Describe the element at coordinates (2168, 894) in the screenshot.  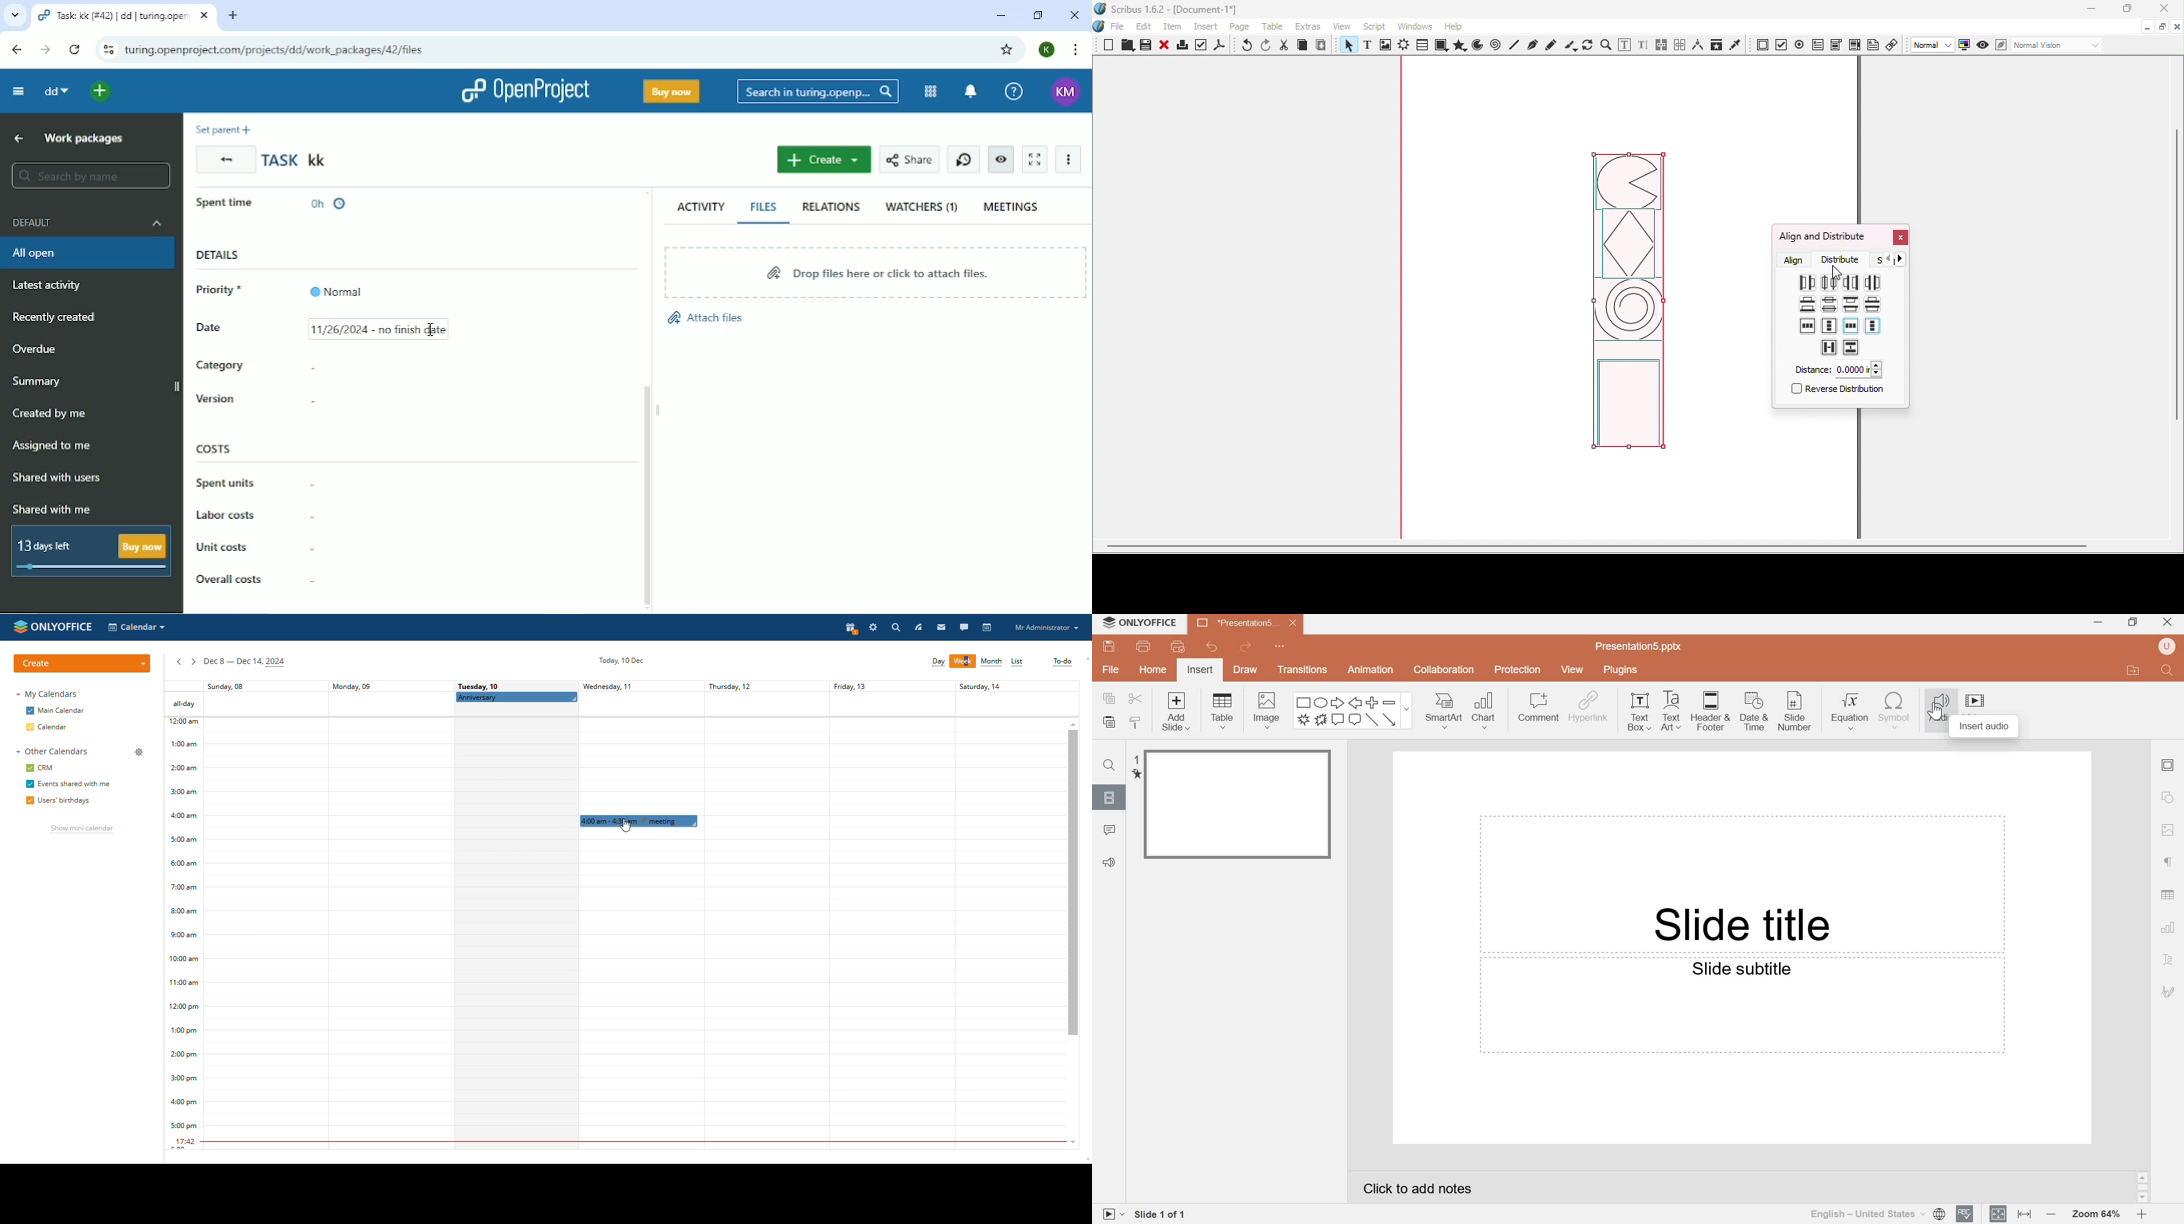
I see `Table settings` at that location.